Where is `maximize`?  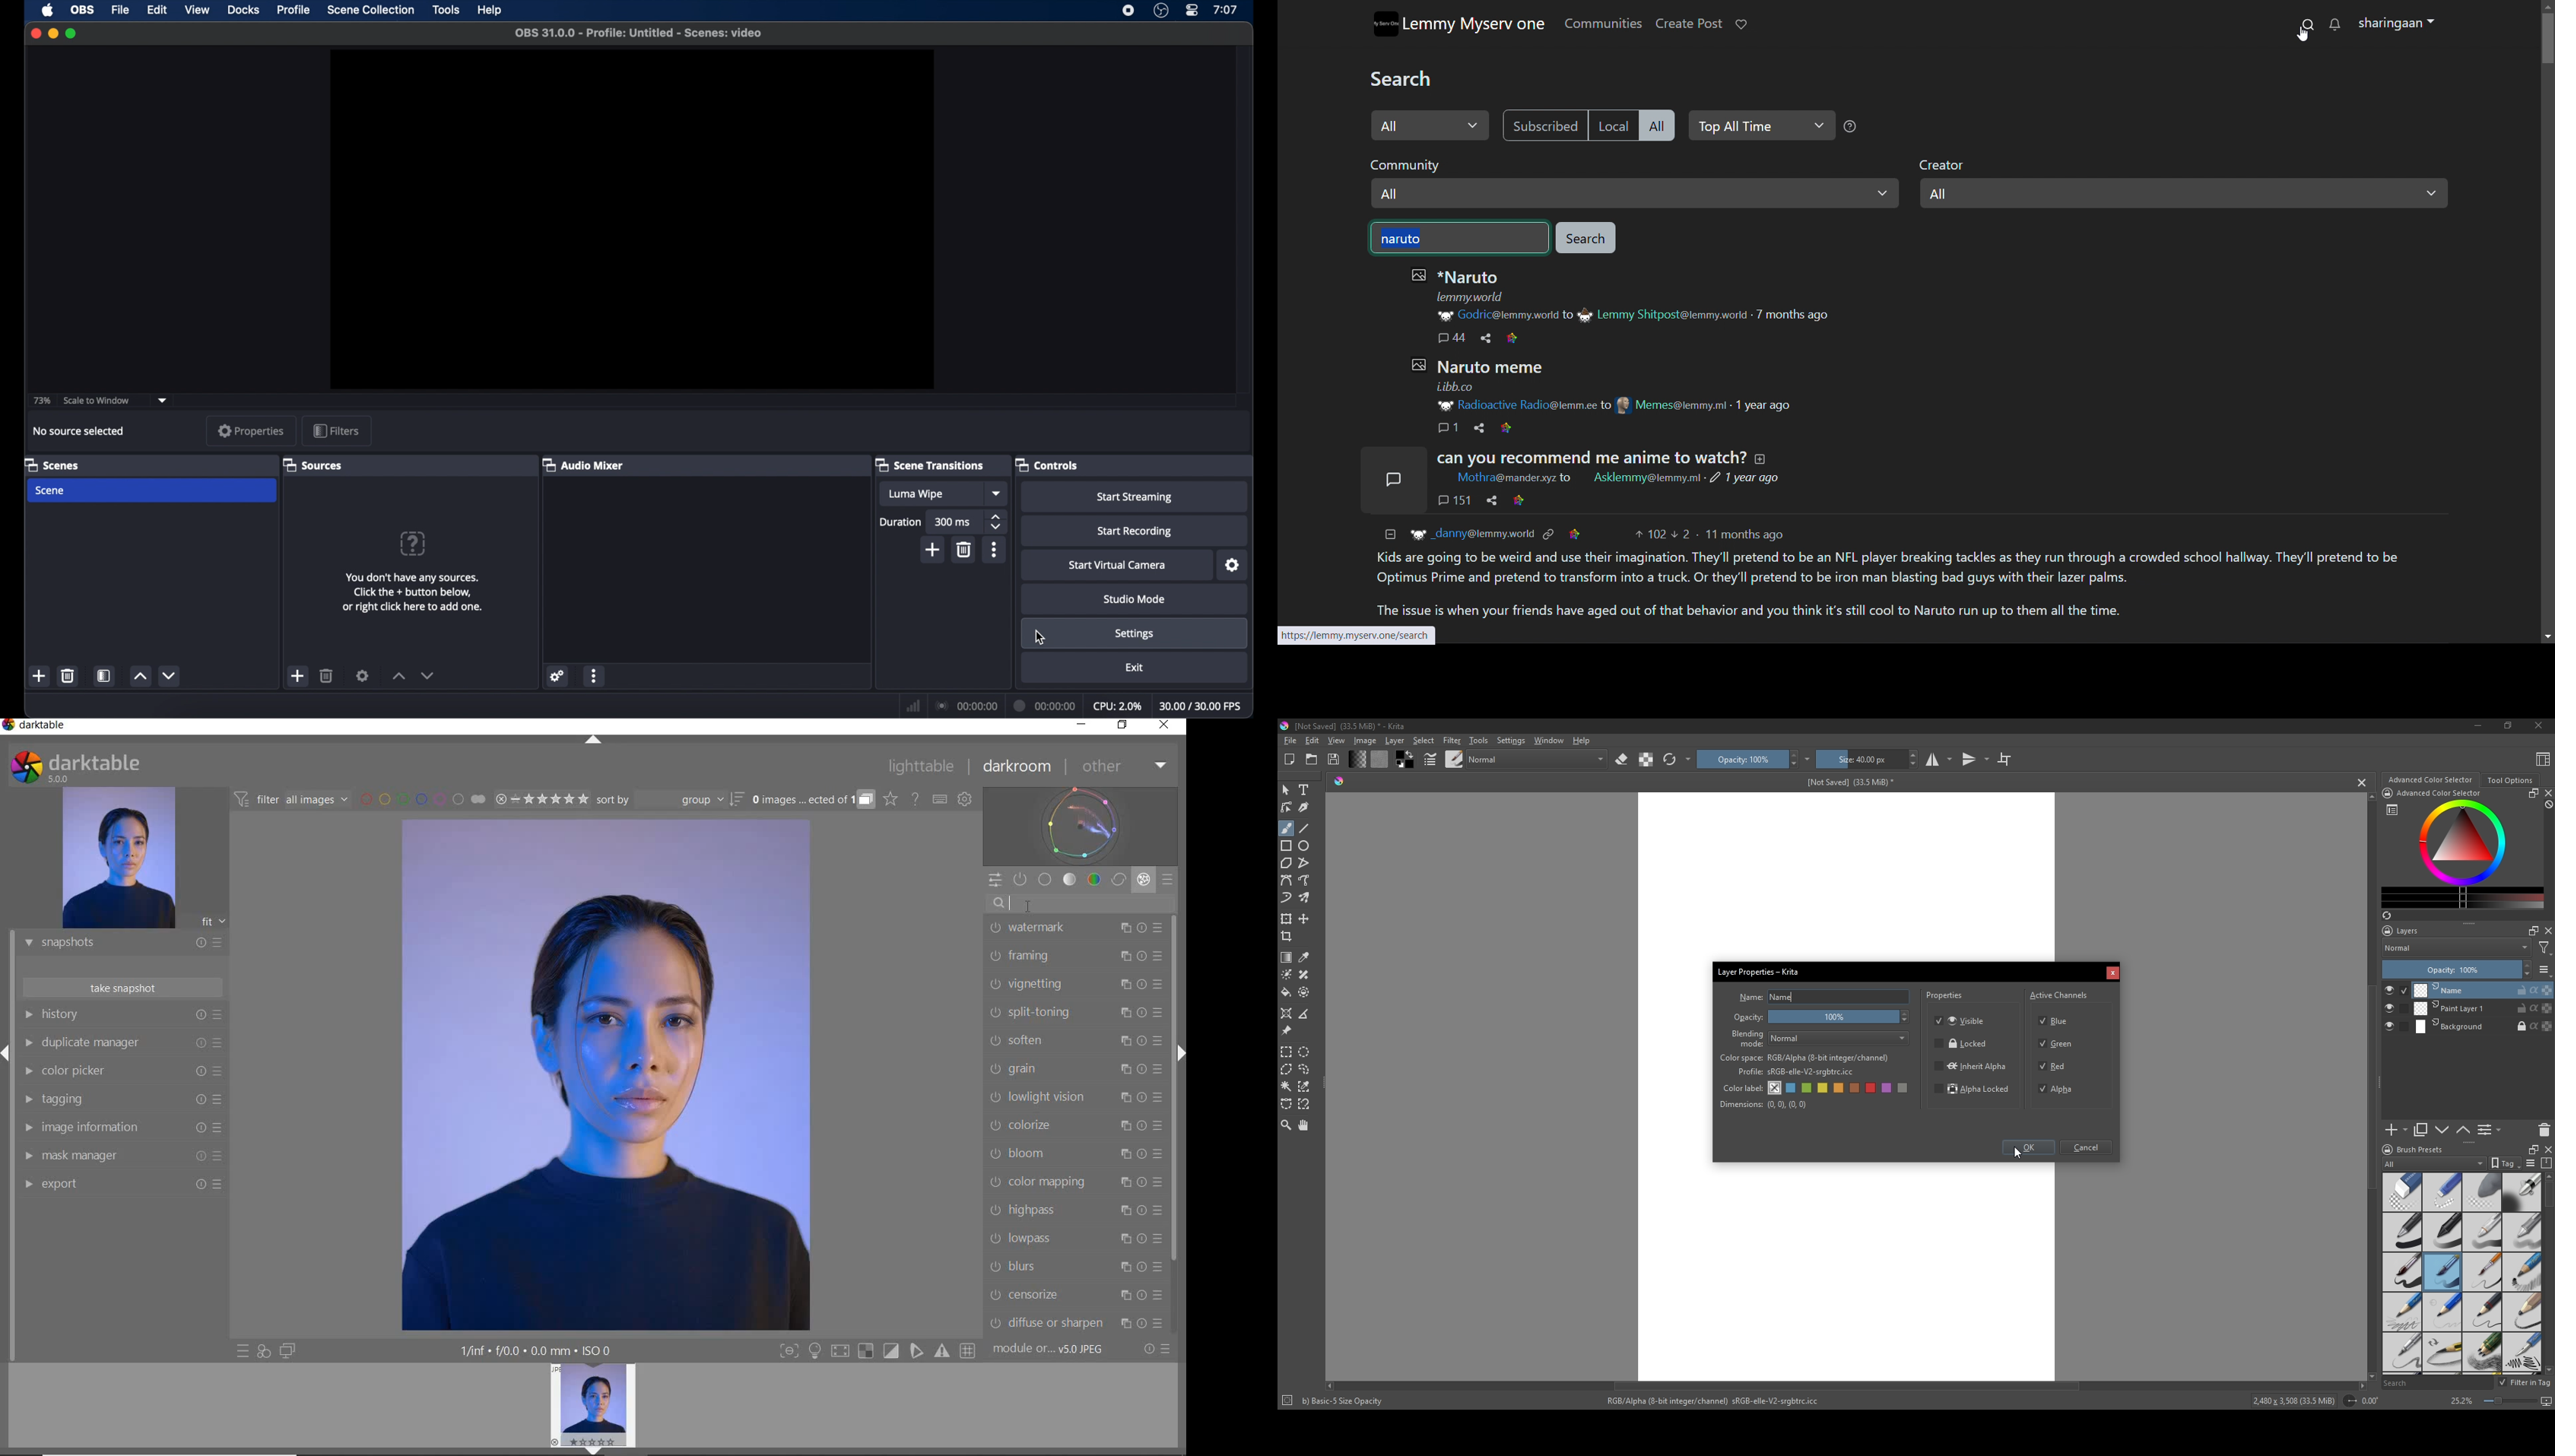 maximize is located at coordinates (71, 33).